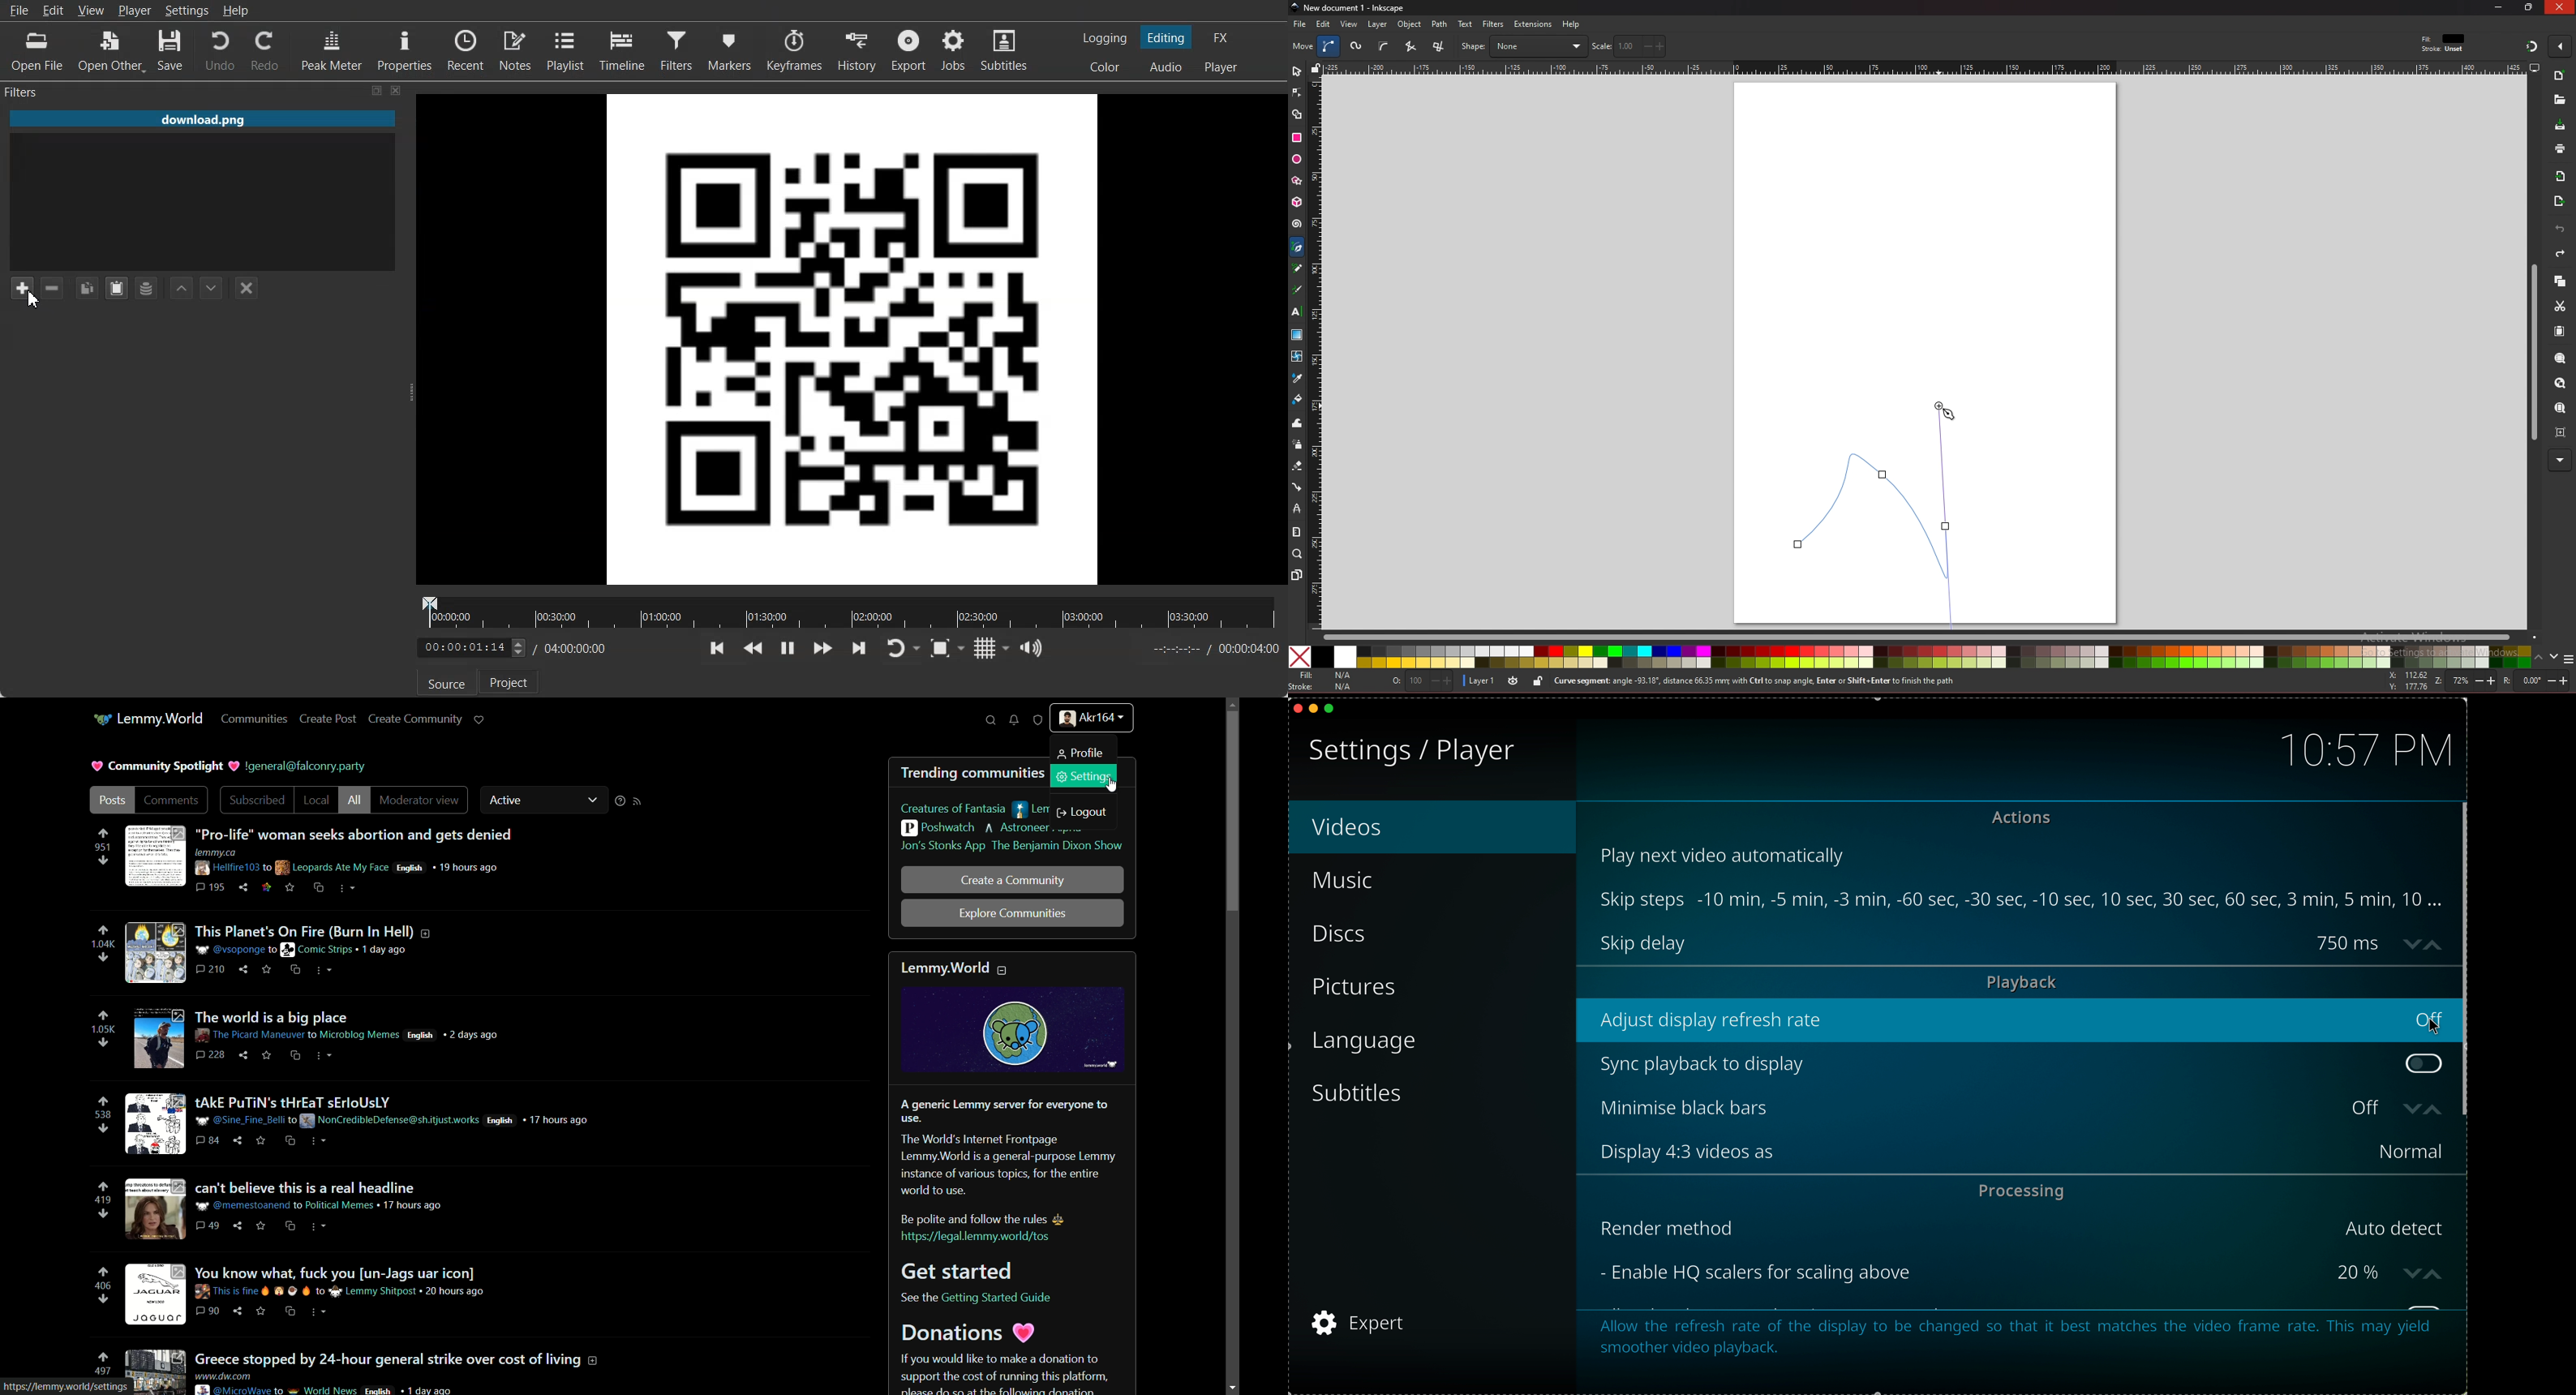 This screenshot has width=2576, height=1400. Describe the element at coordinates (2436, 1109) in the screenshot. I see `increasevalue` at that location.